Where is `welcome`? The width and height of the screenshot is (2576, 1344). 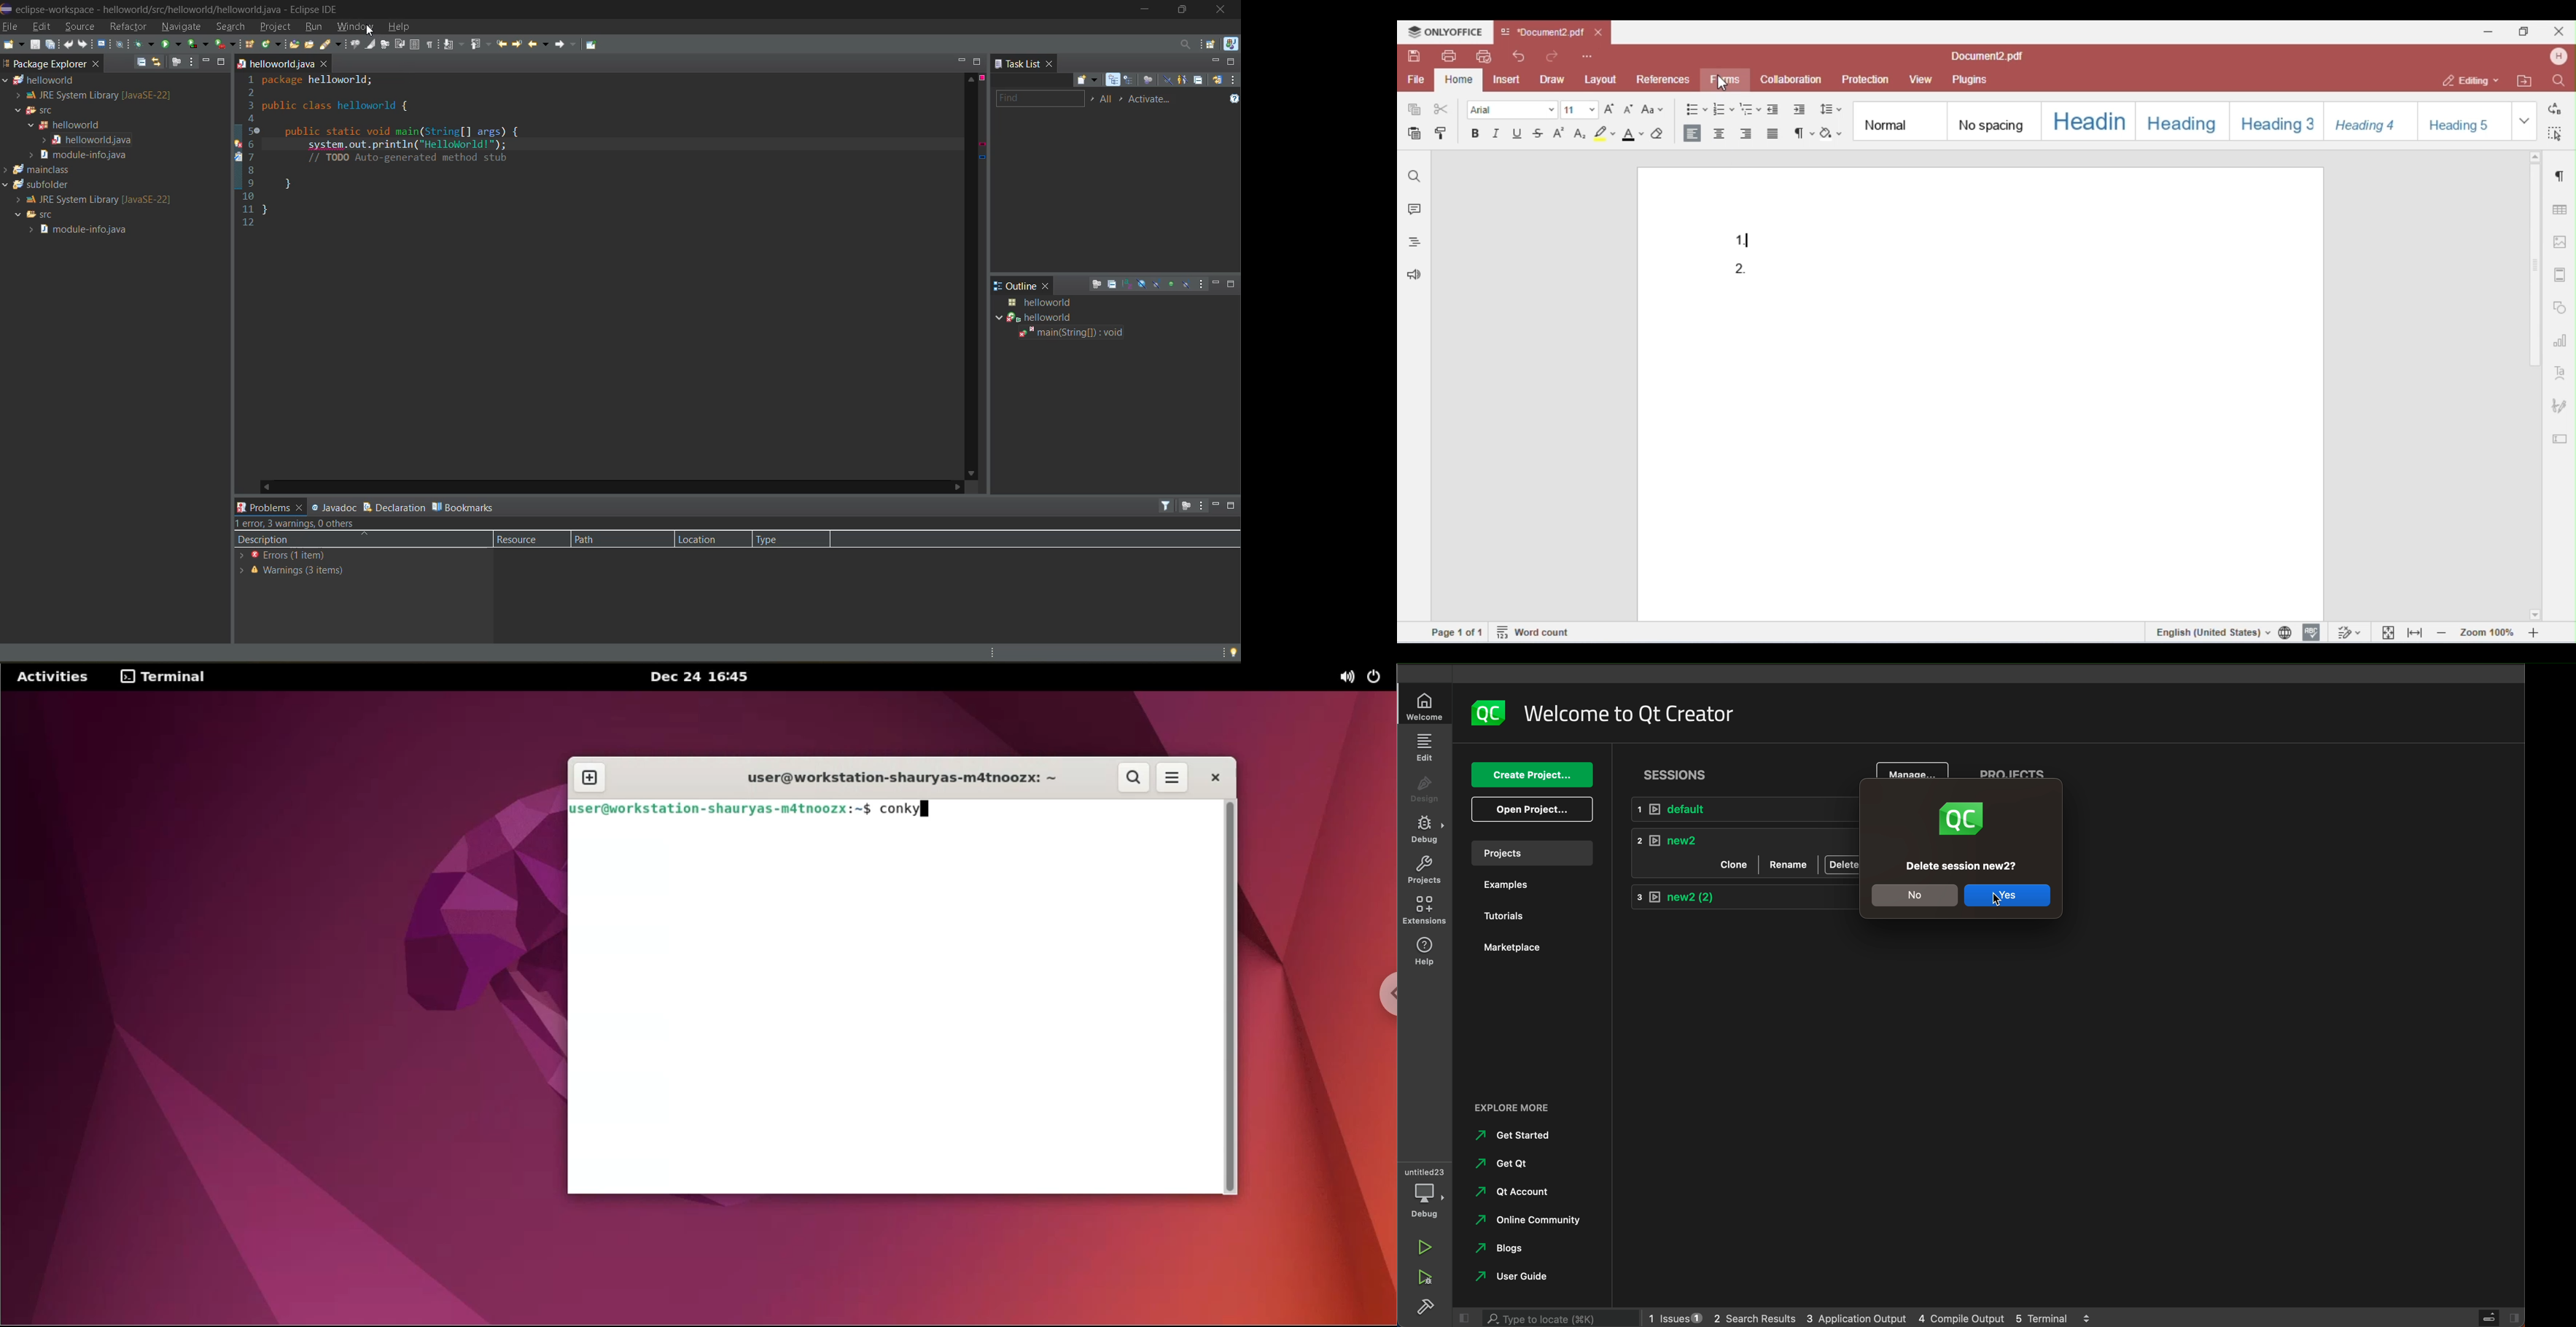 welcome is located at coordinates (1636, 713).